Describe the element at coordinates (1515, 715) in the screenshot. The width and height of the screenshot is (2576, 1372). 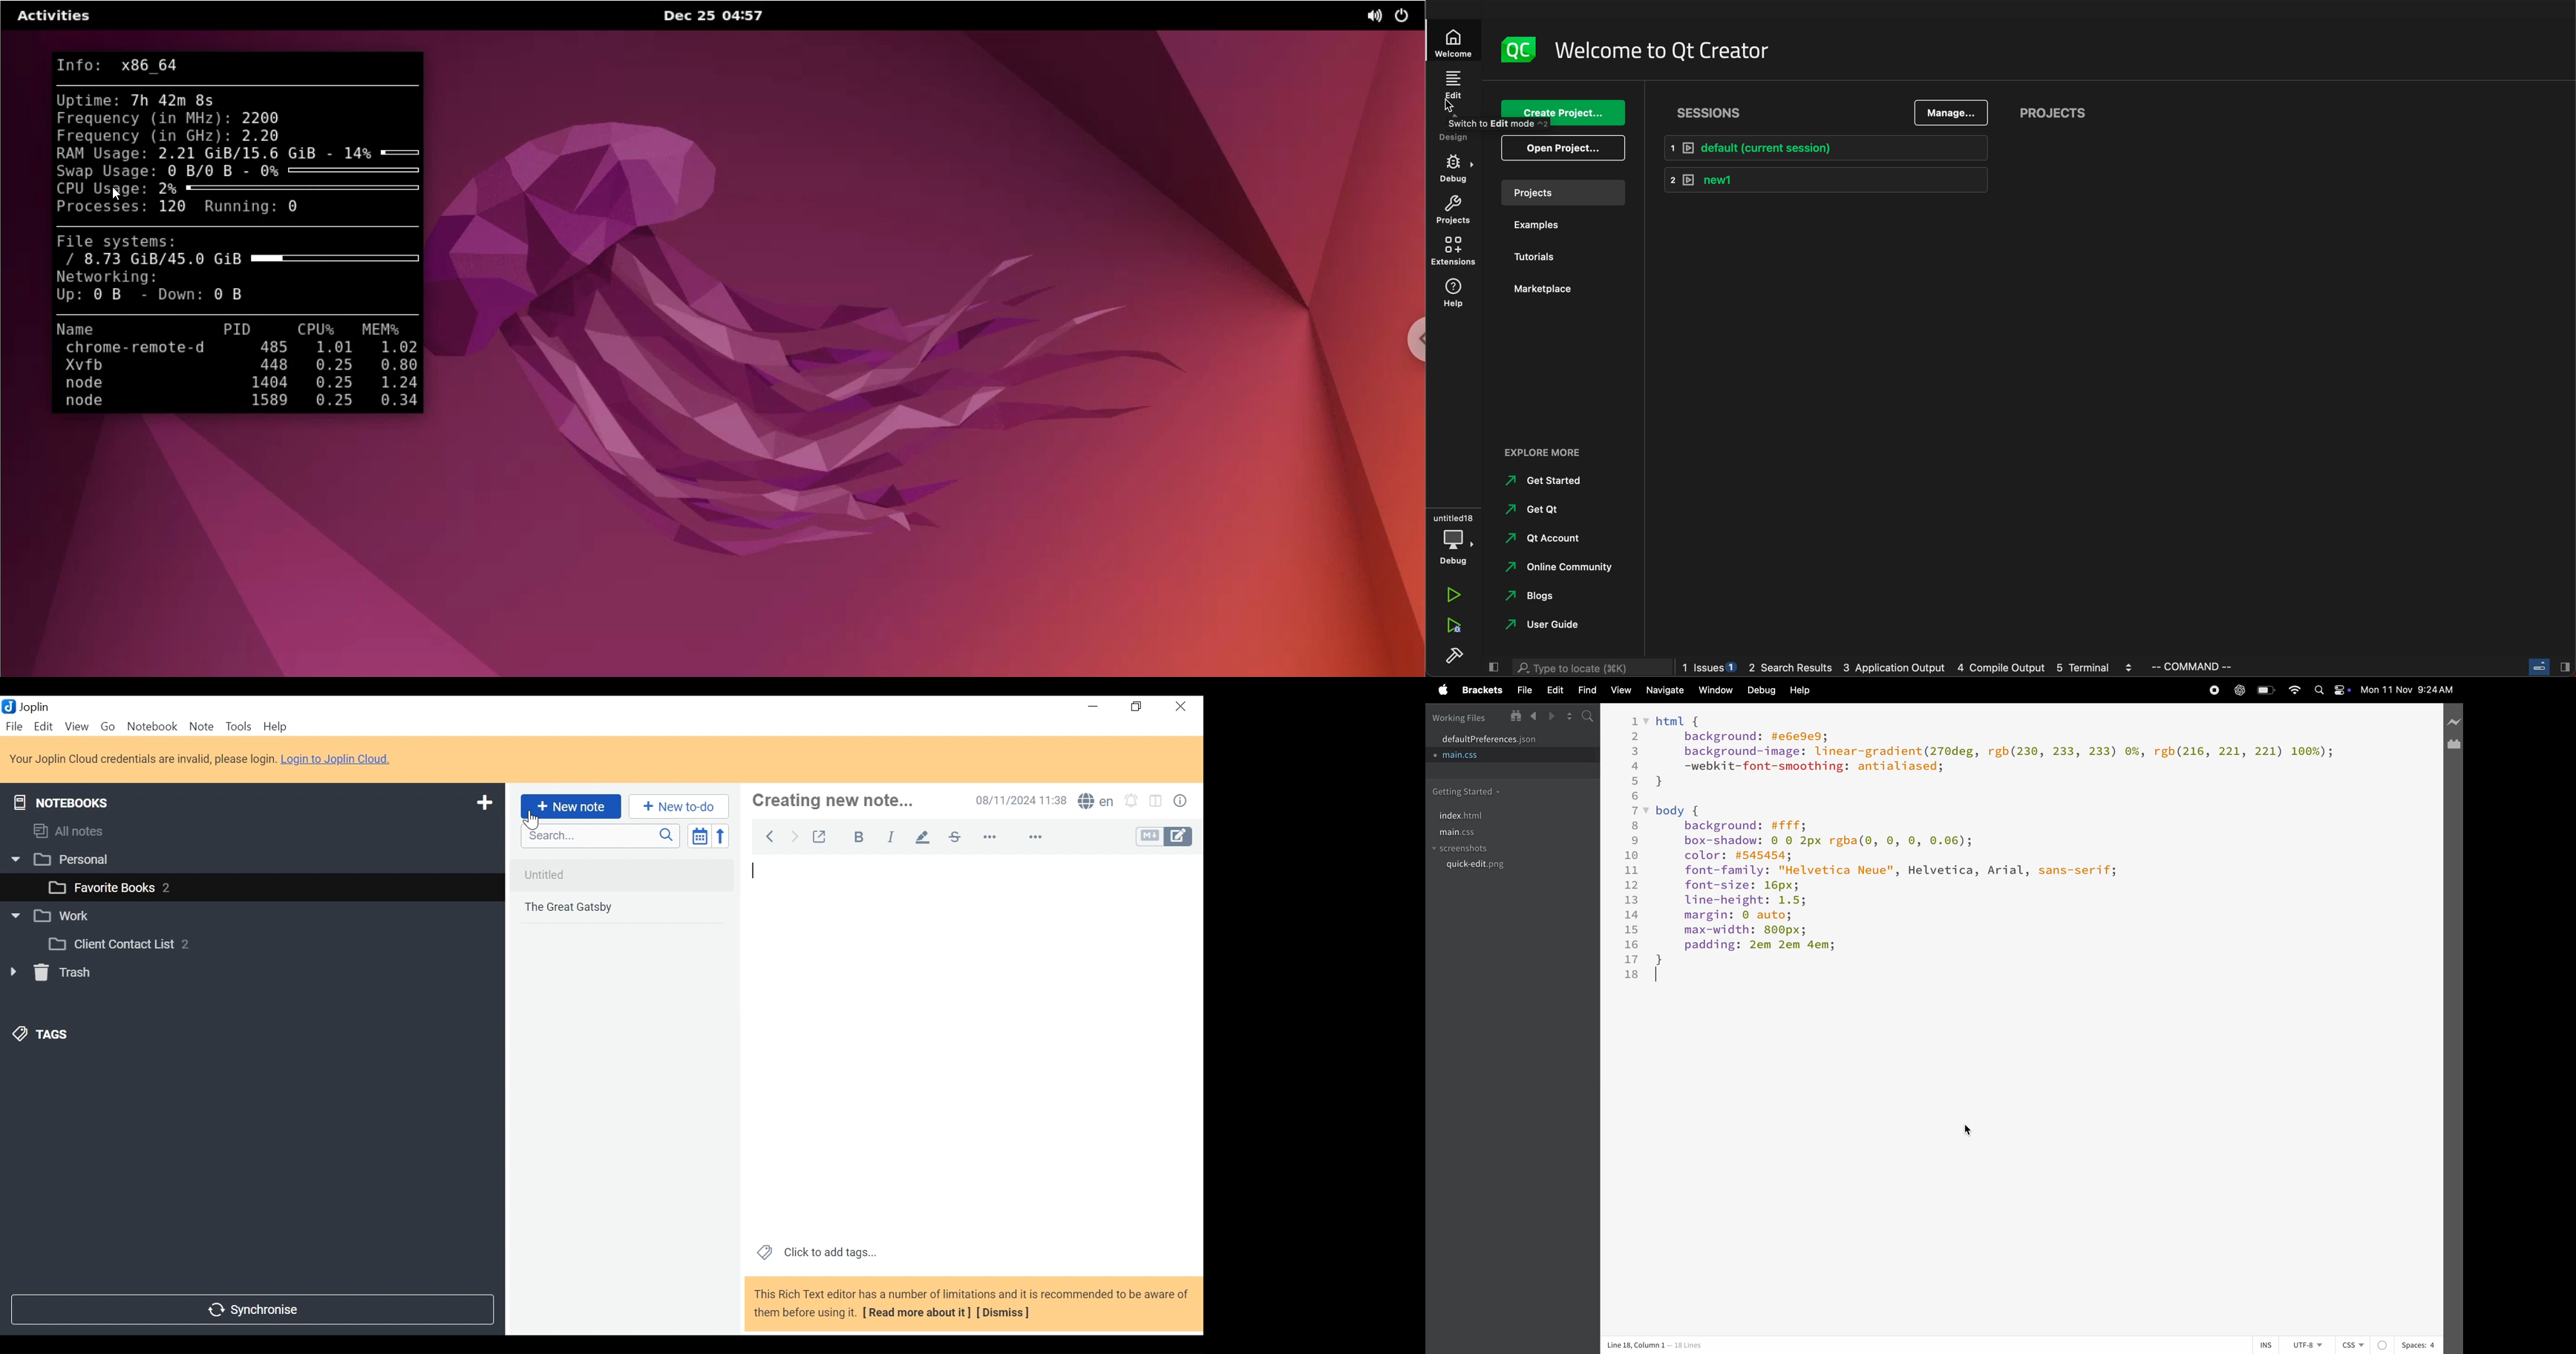
I see `show in file tree` at that location.